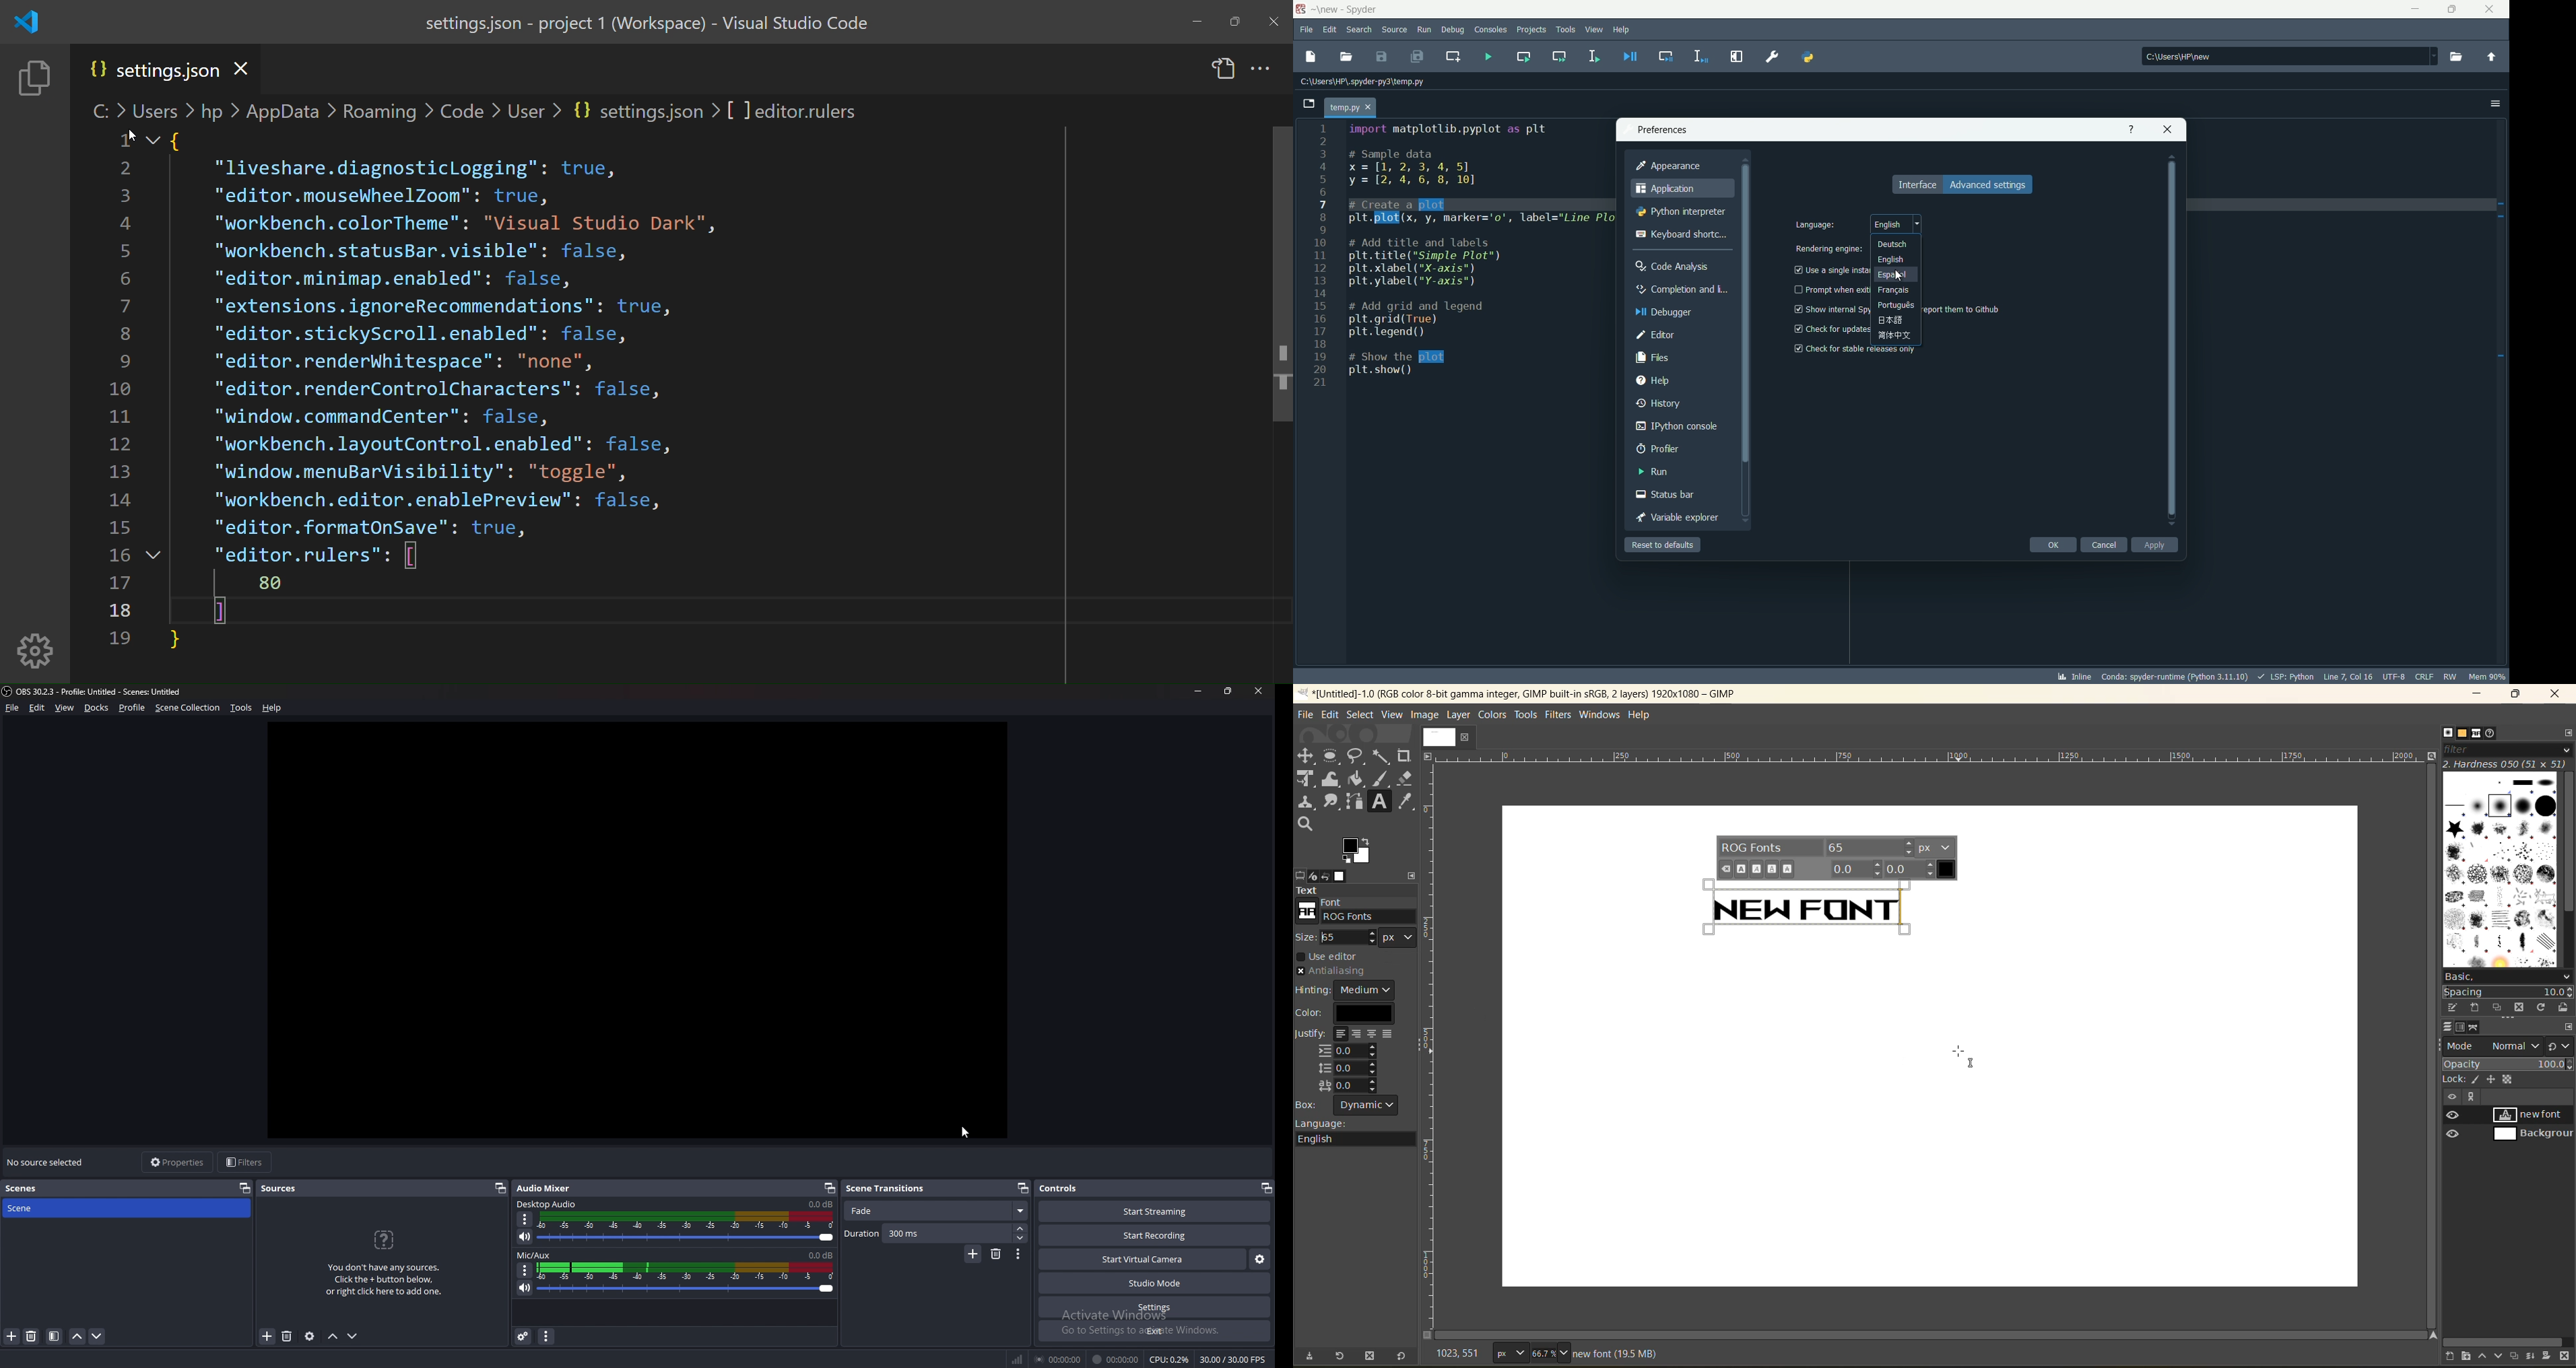 The image size is (2576, 1372). What do you see at coordinates (1795, 289) in the screenshot?
I see `check box` at bounding box center [1795, 289].